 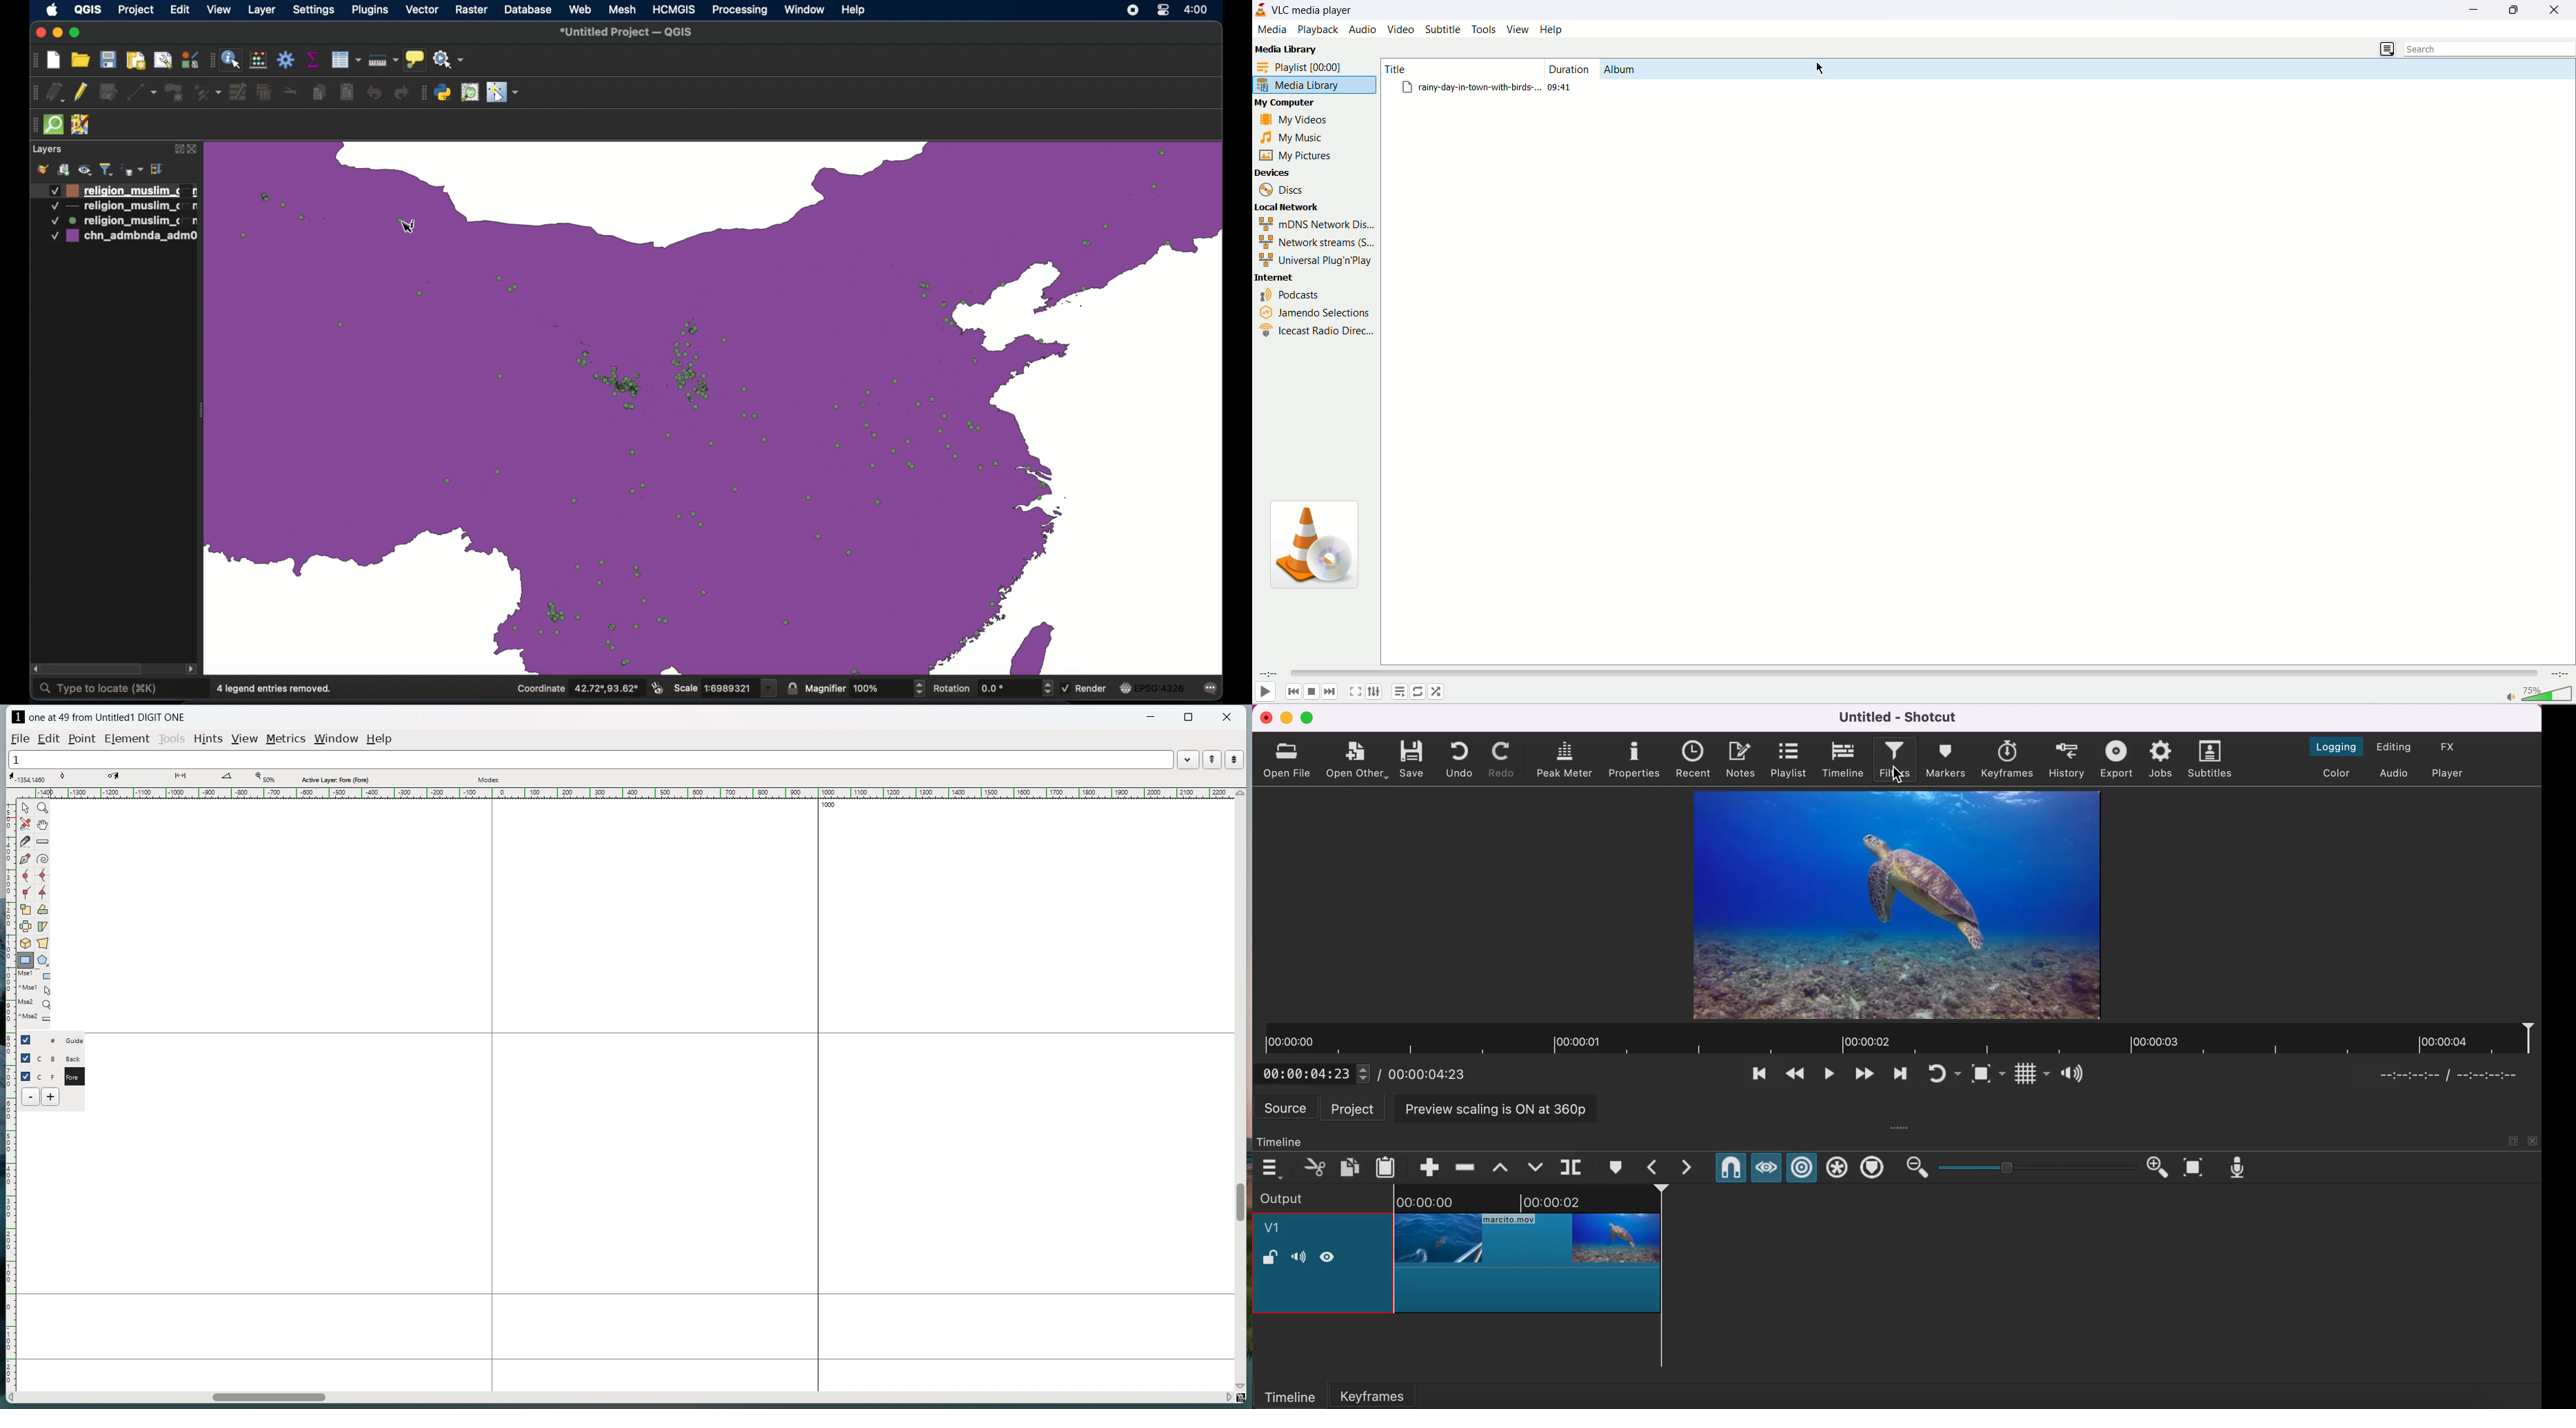 I want to click on magnify, so click(x=43, y=808).